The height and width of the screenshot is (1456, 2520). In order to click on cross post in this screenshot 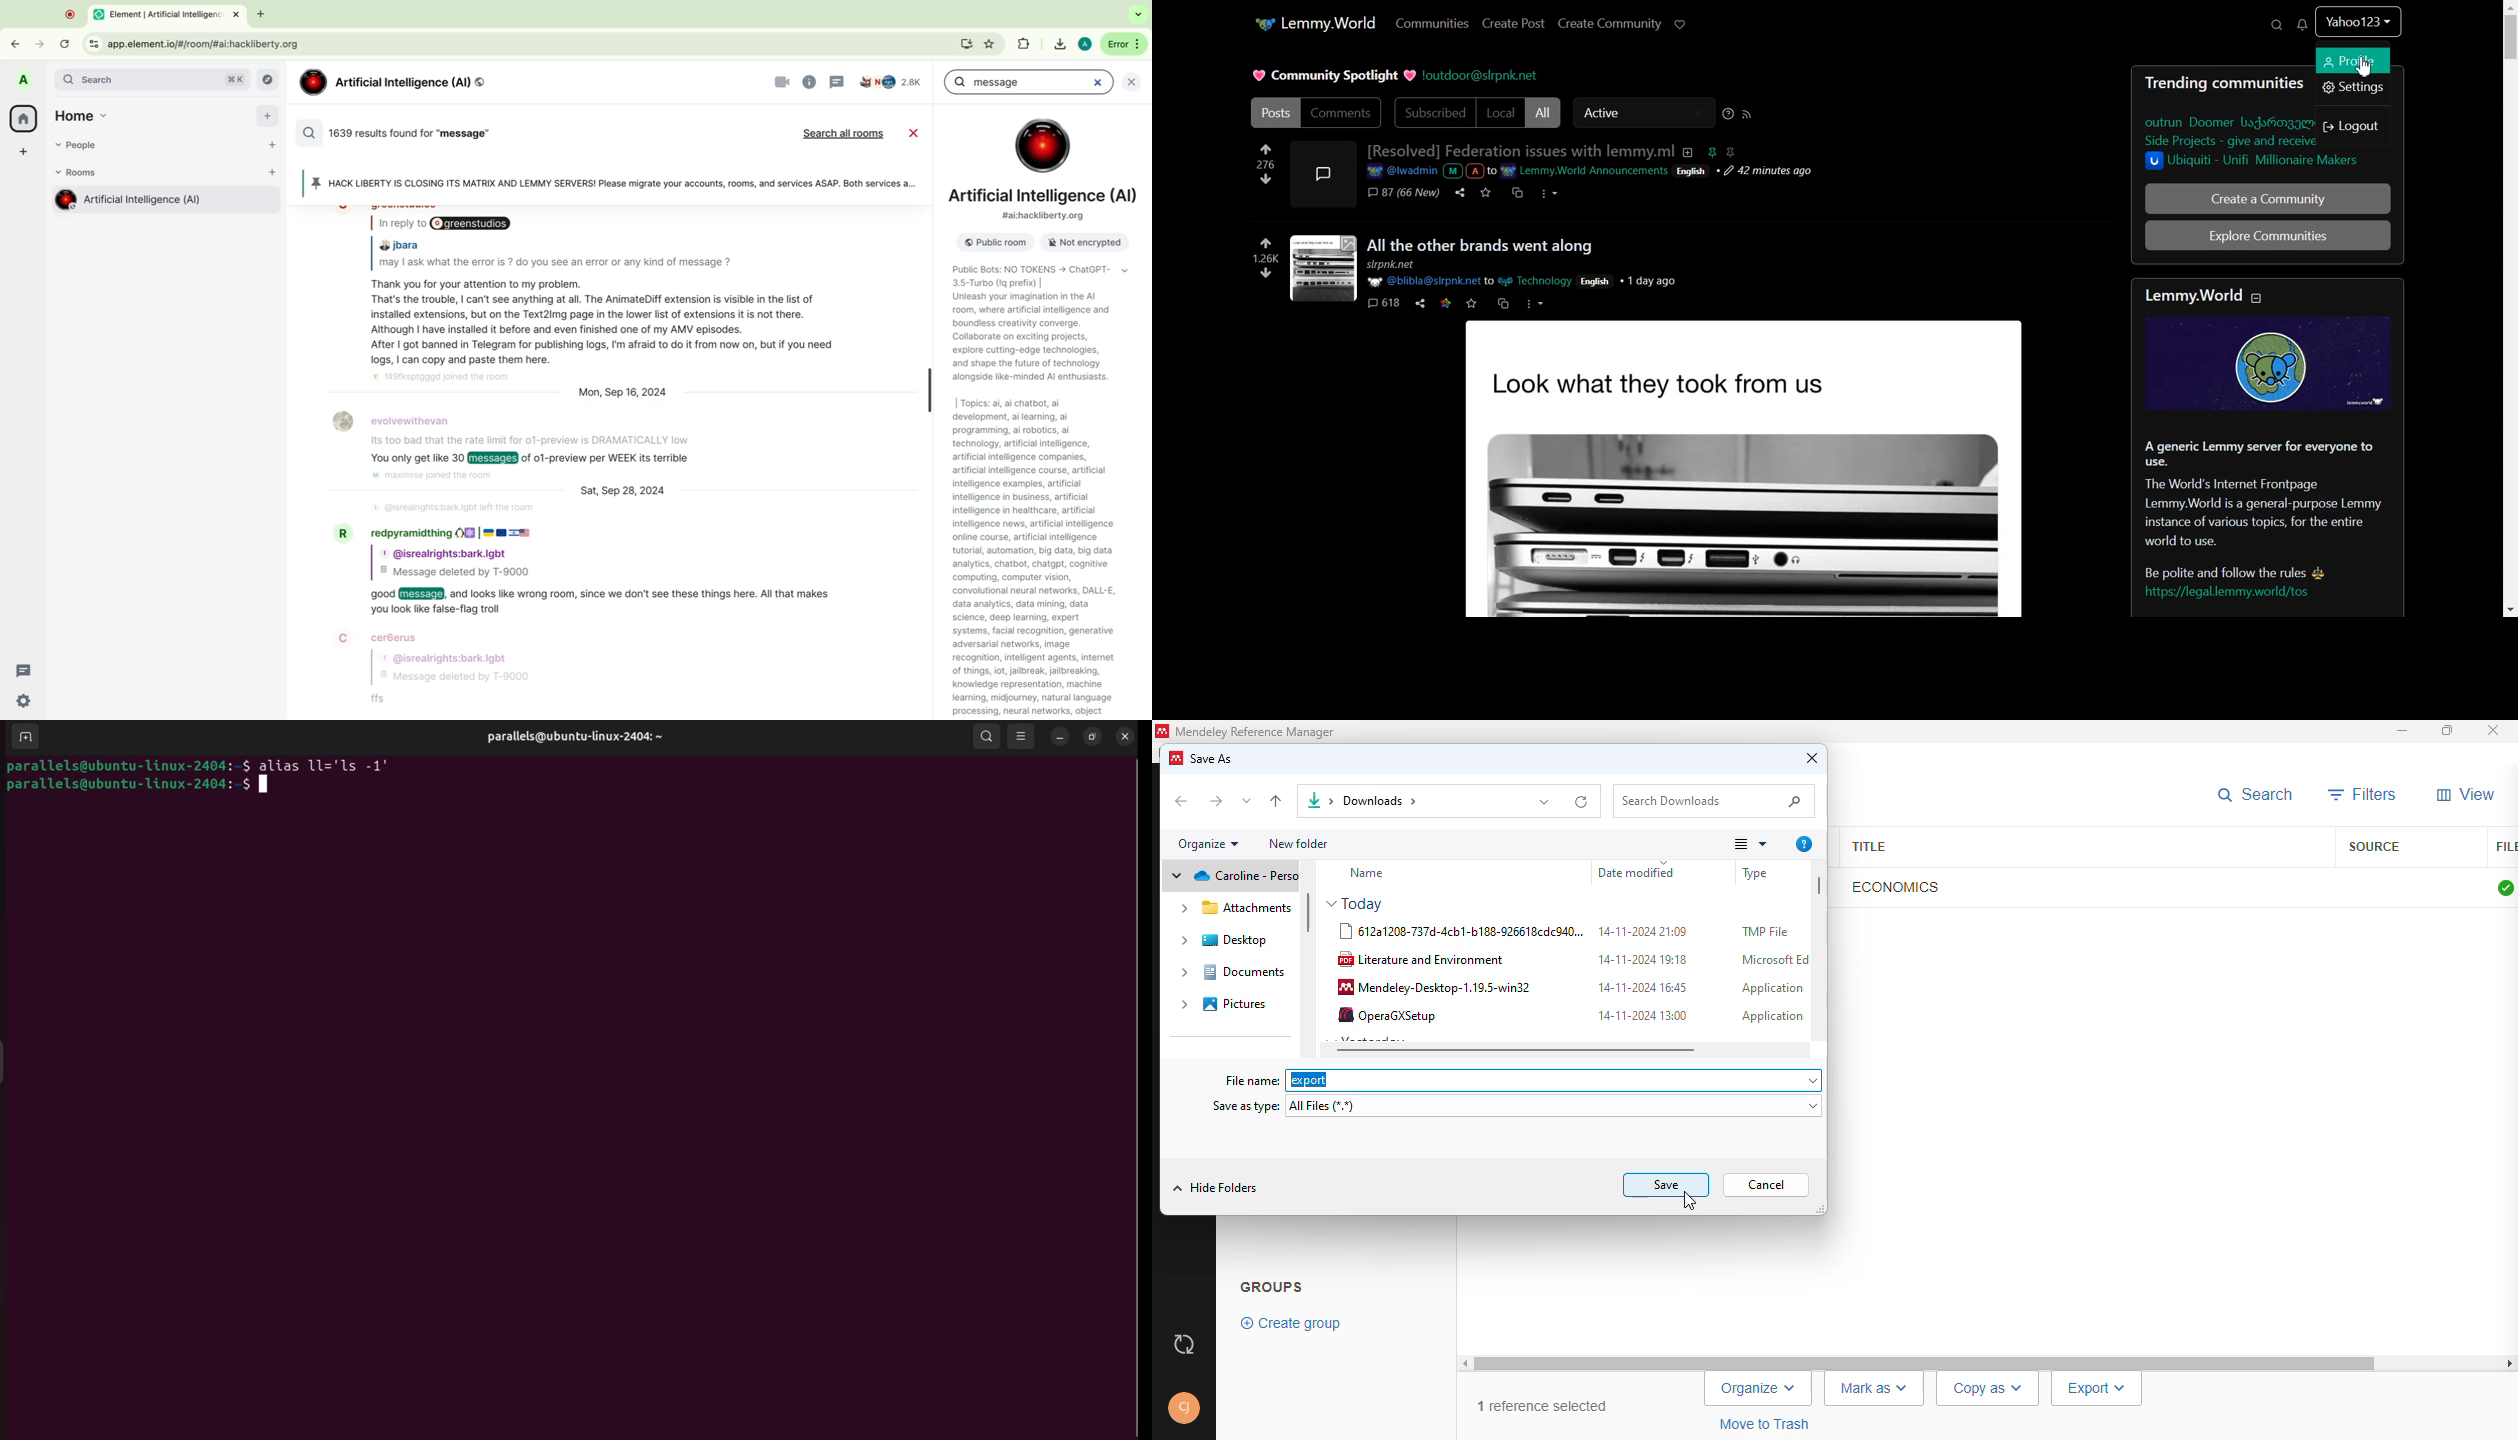, I will do `click(1516, 193)`.